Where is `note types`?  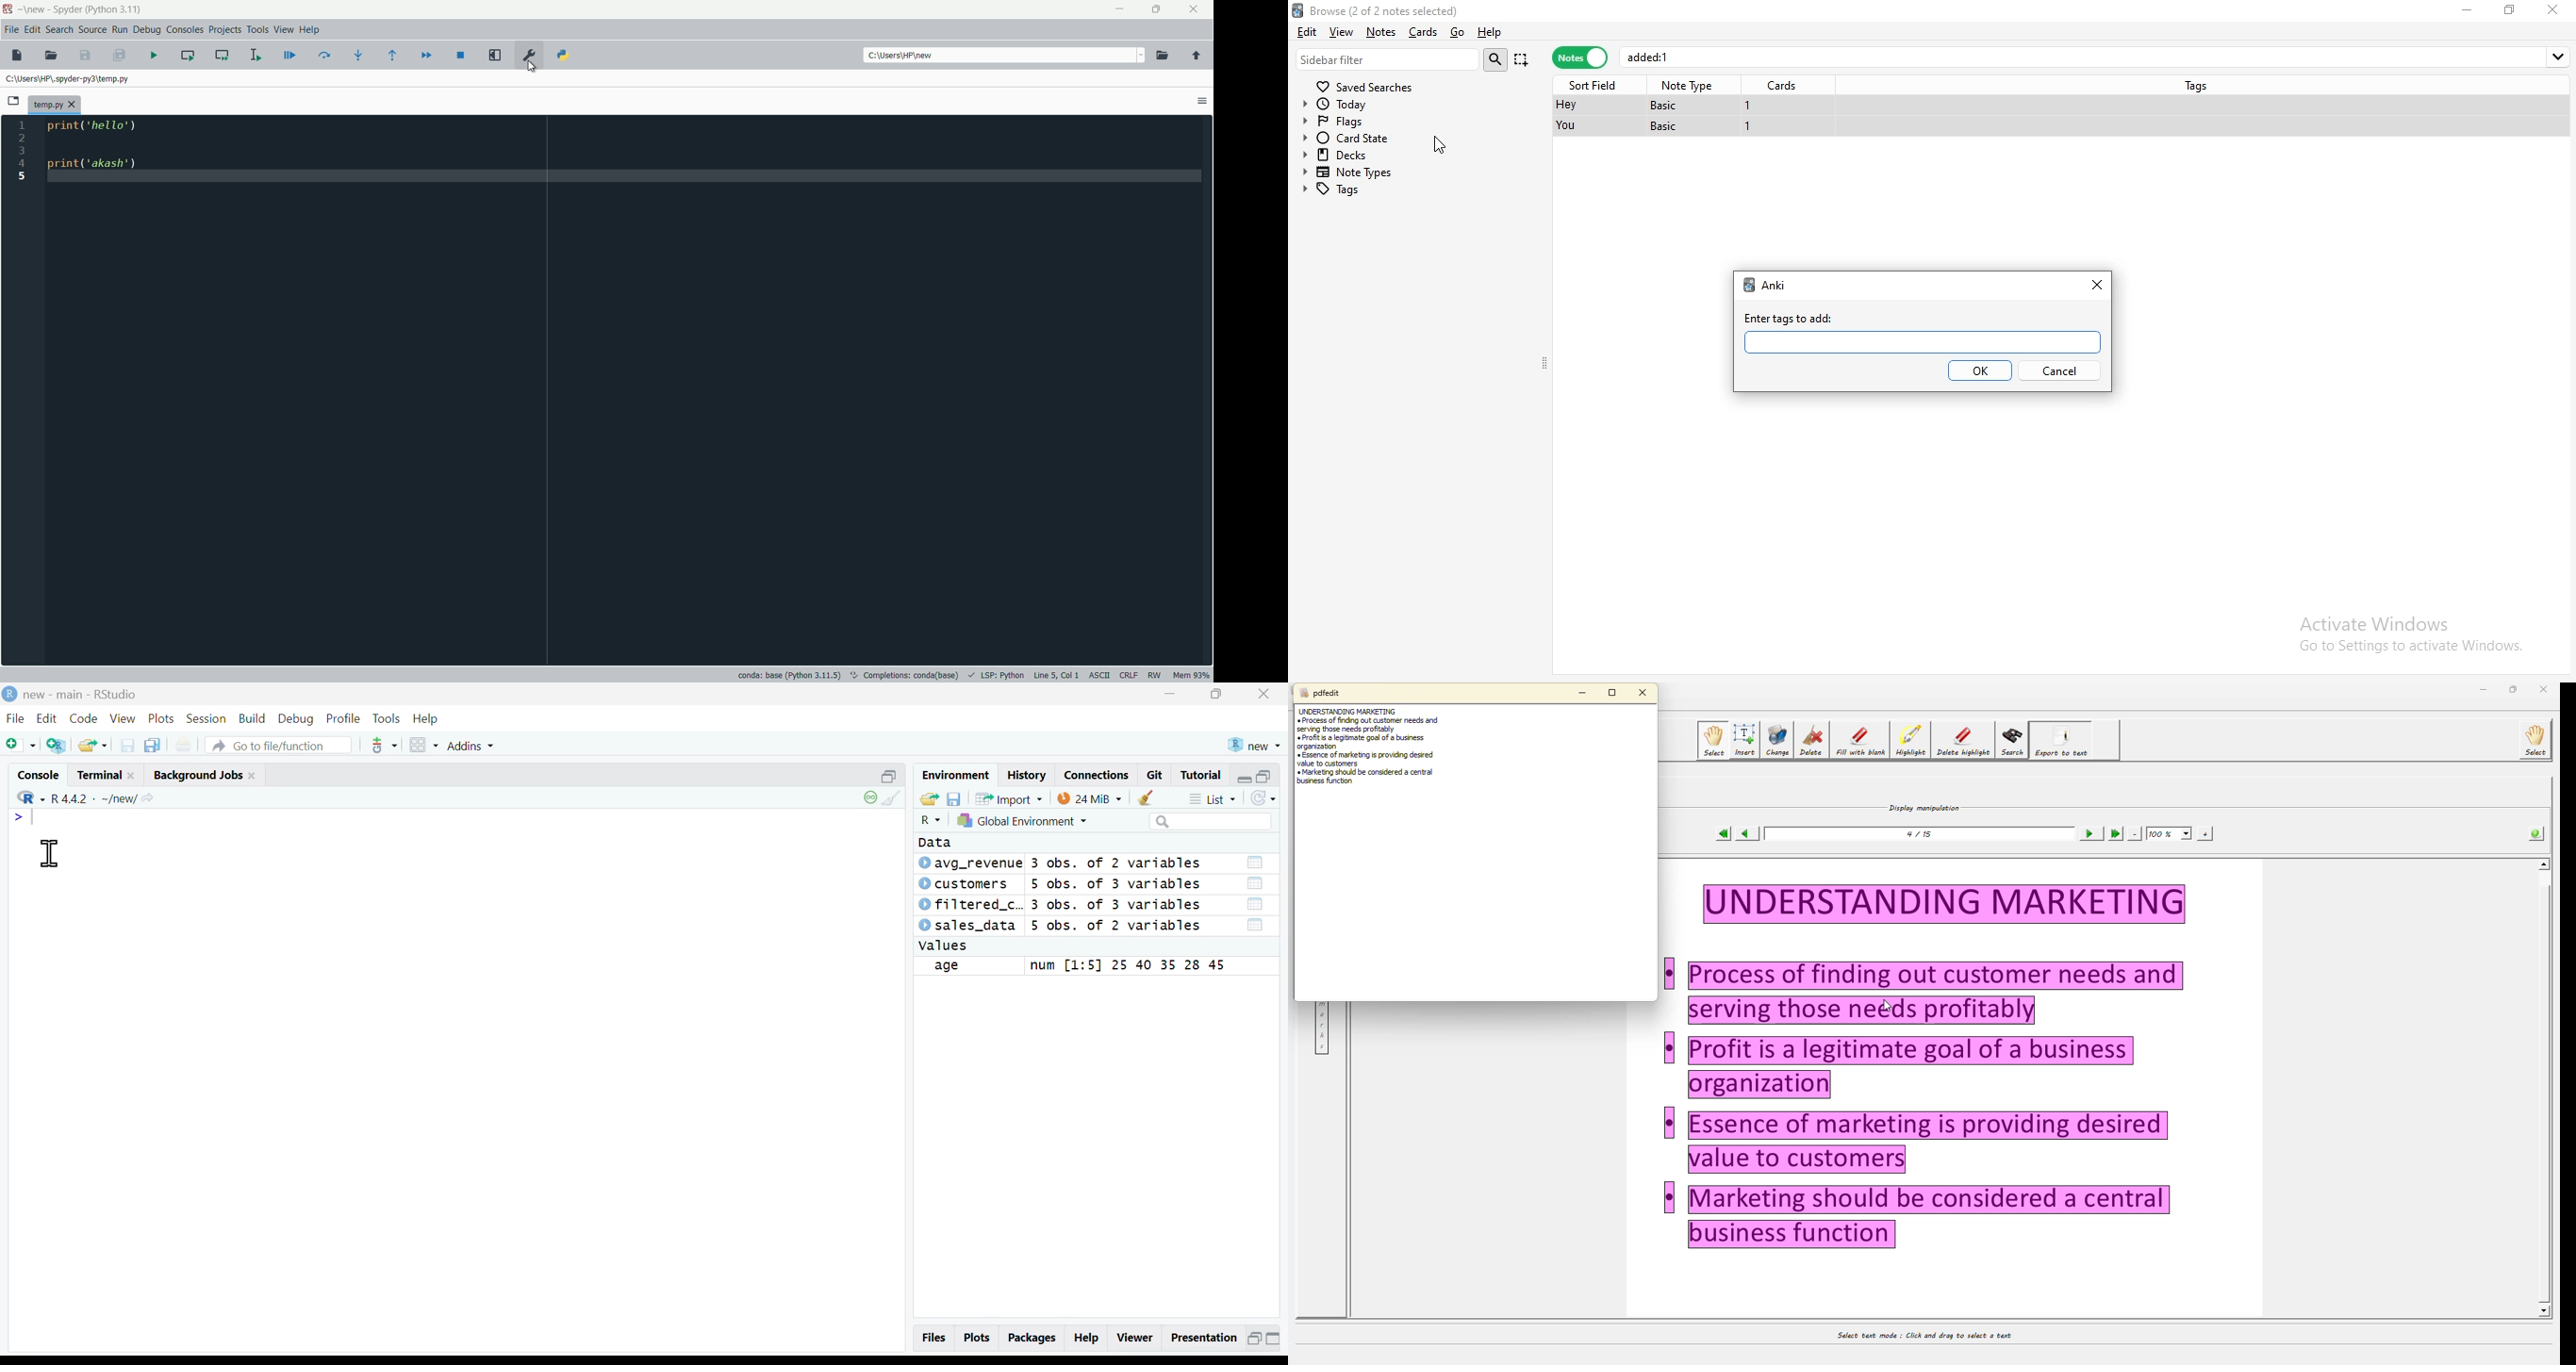
note types is located at coordinates (1352, 173).